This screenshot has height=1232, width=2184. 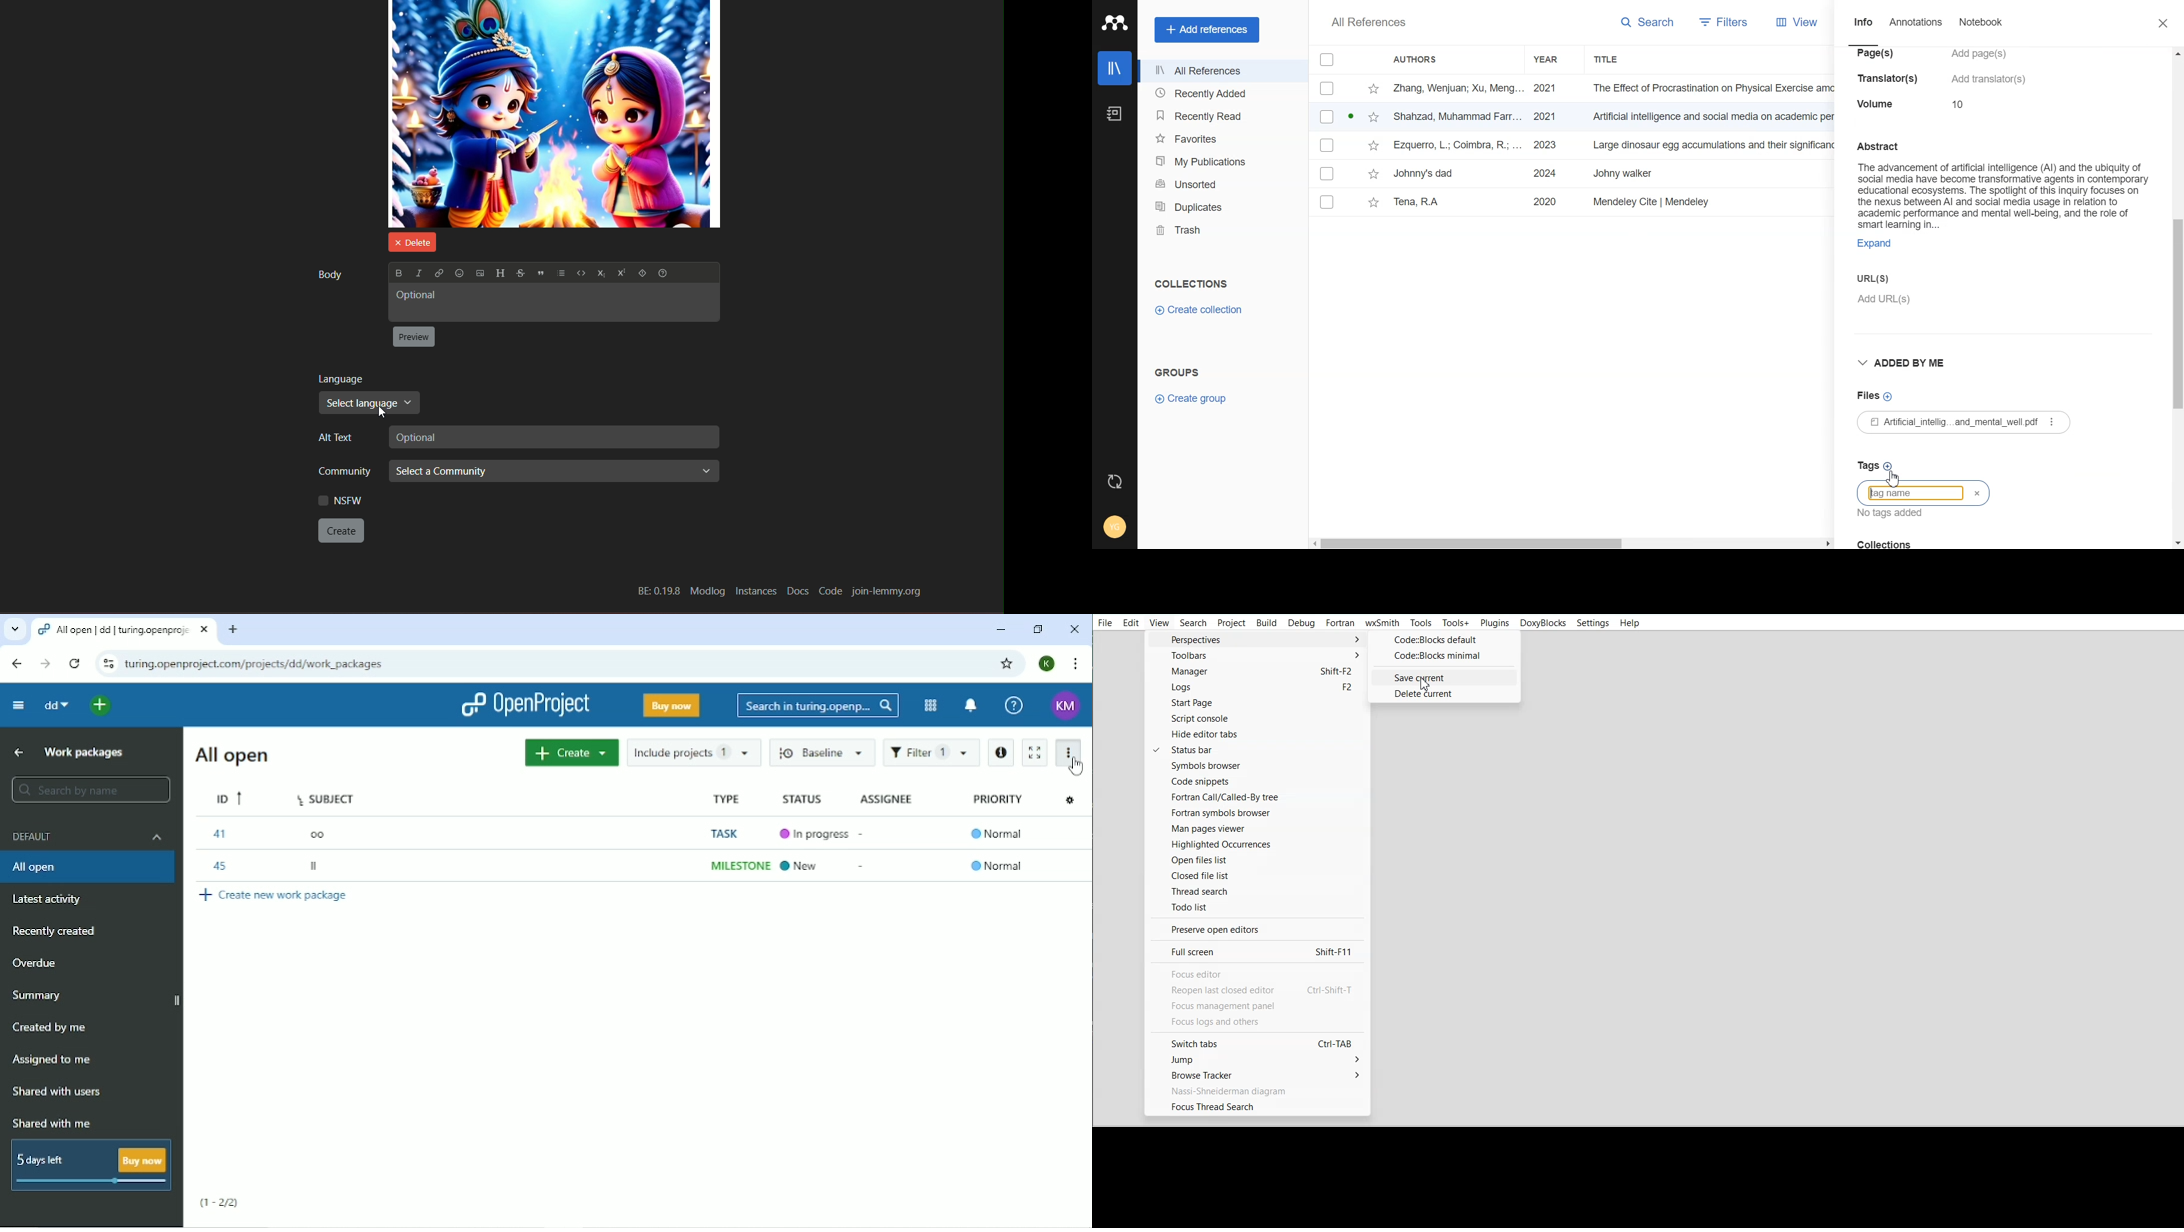 What do you see at coordinates (1257, 766) in the screenshot?
I see `Symbol browser` at bounding box center [1257, 766].